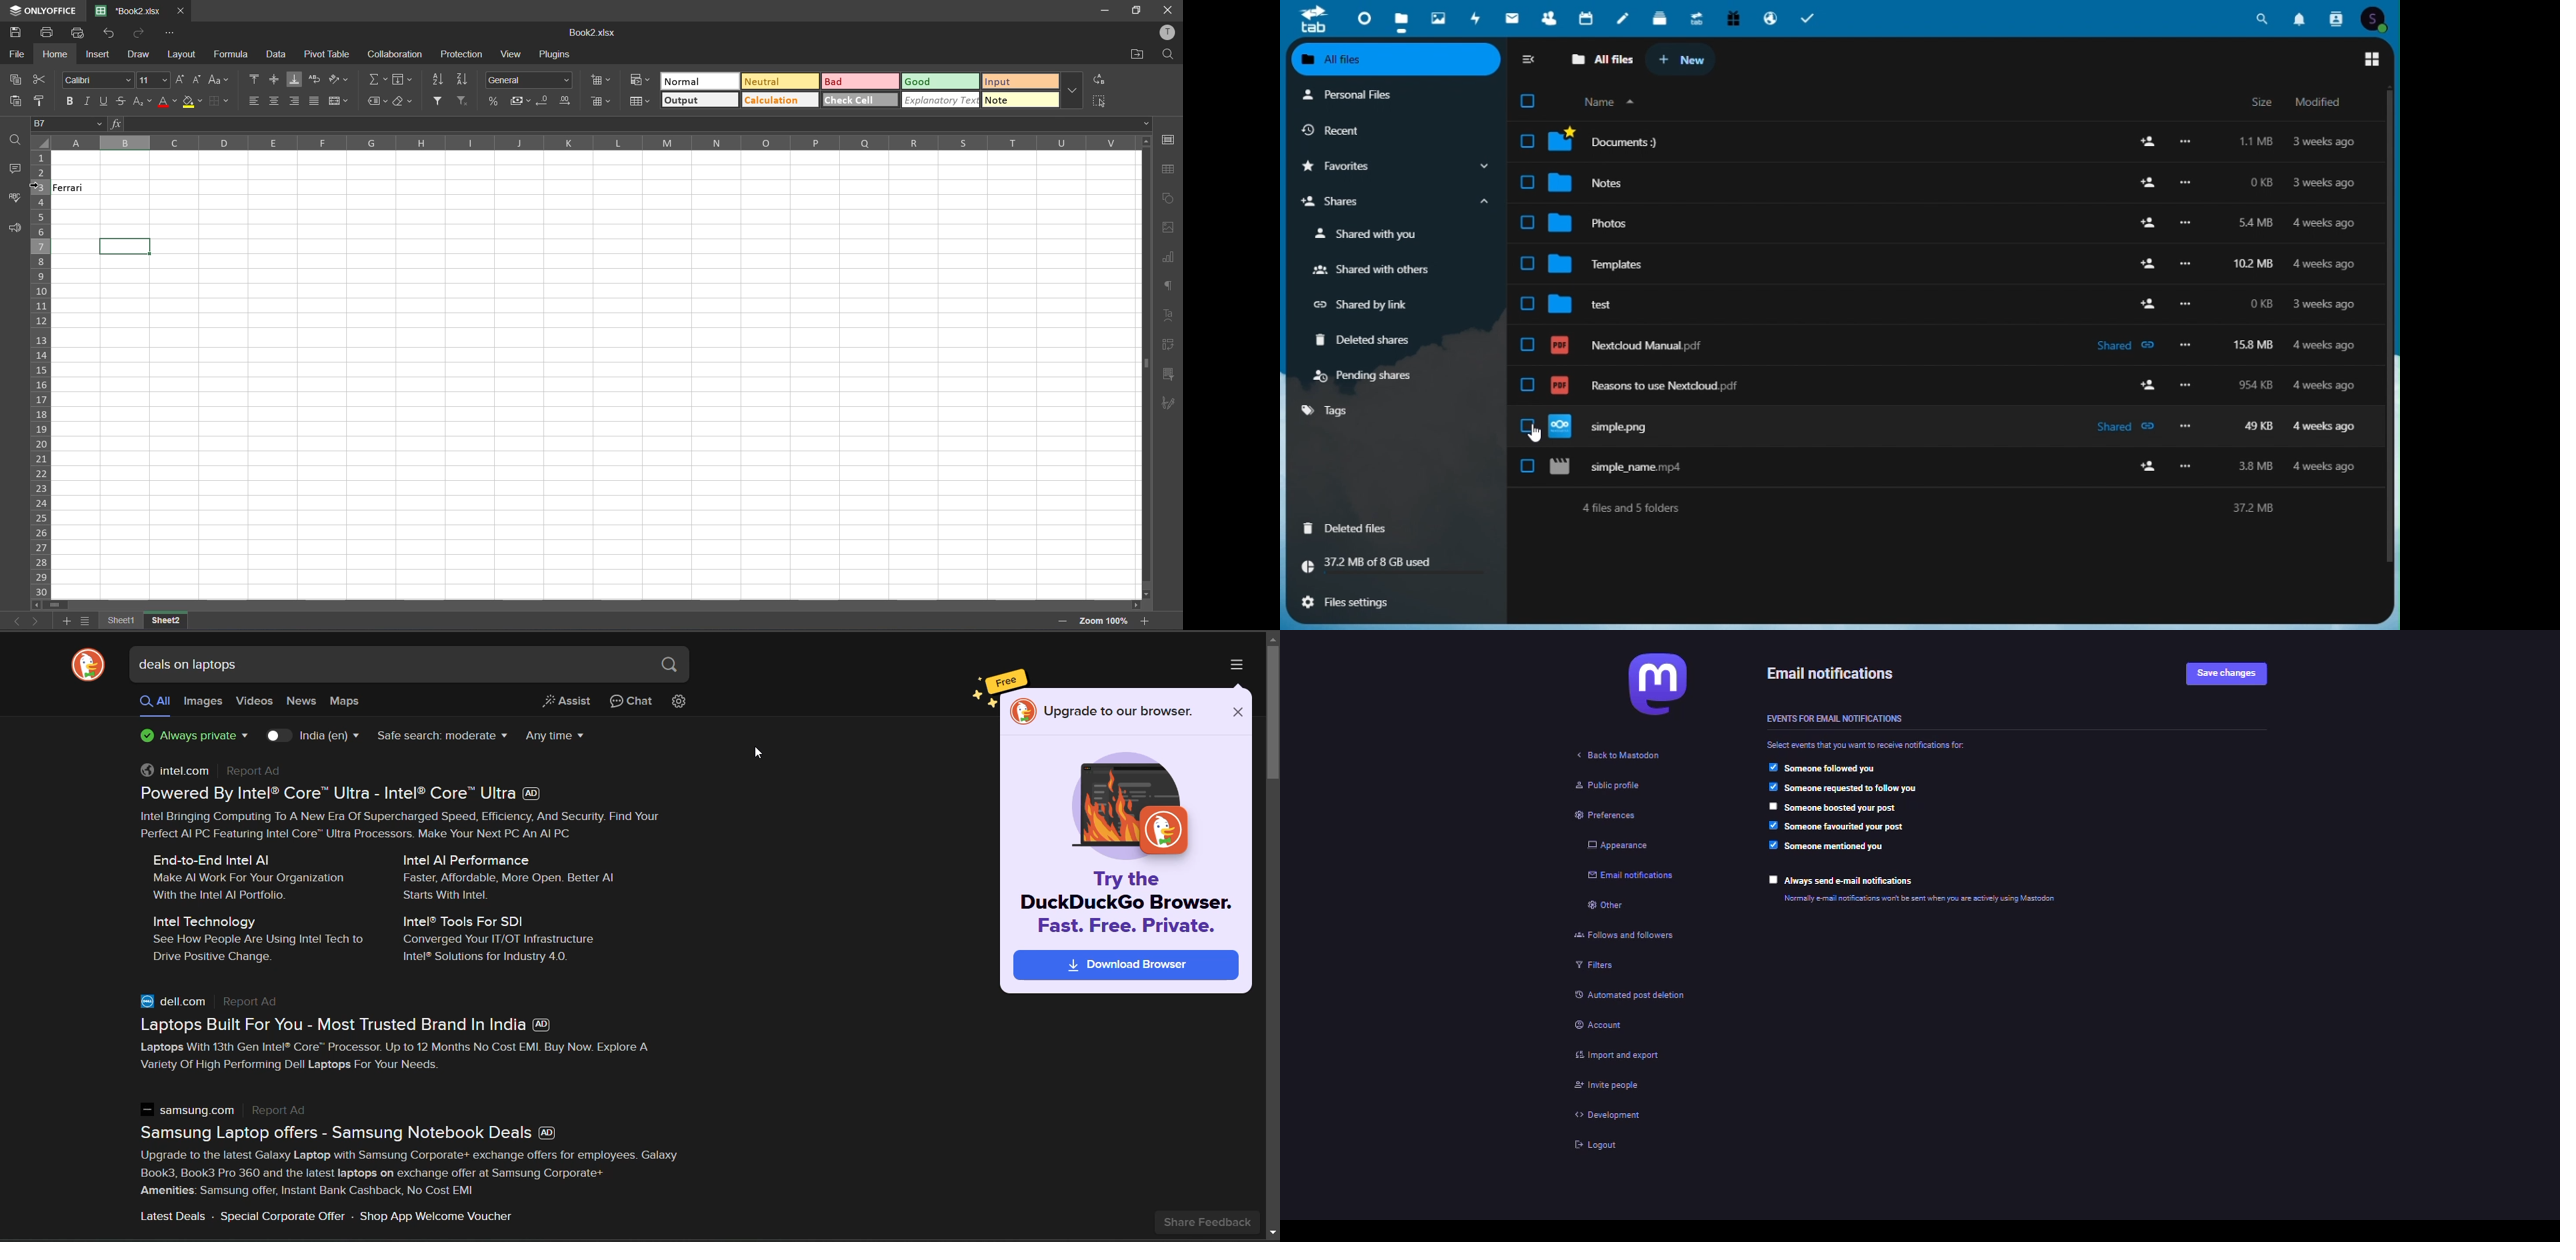 Image resolution: width=2576 pixels, height=1260 pixels. I want to click on align right, so click(295, 100).